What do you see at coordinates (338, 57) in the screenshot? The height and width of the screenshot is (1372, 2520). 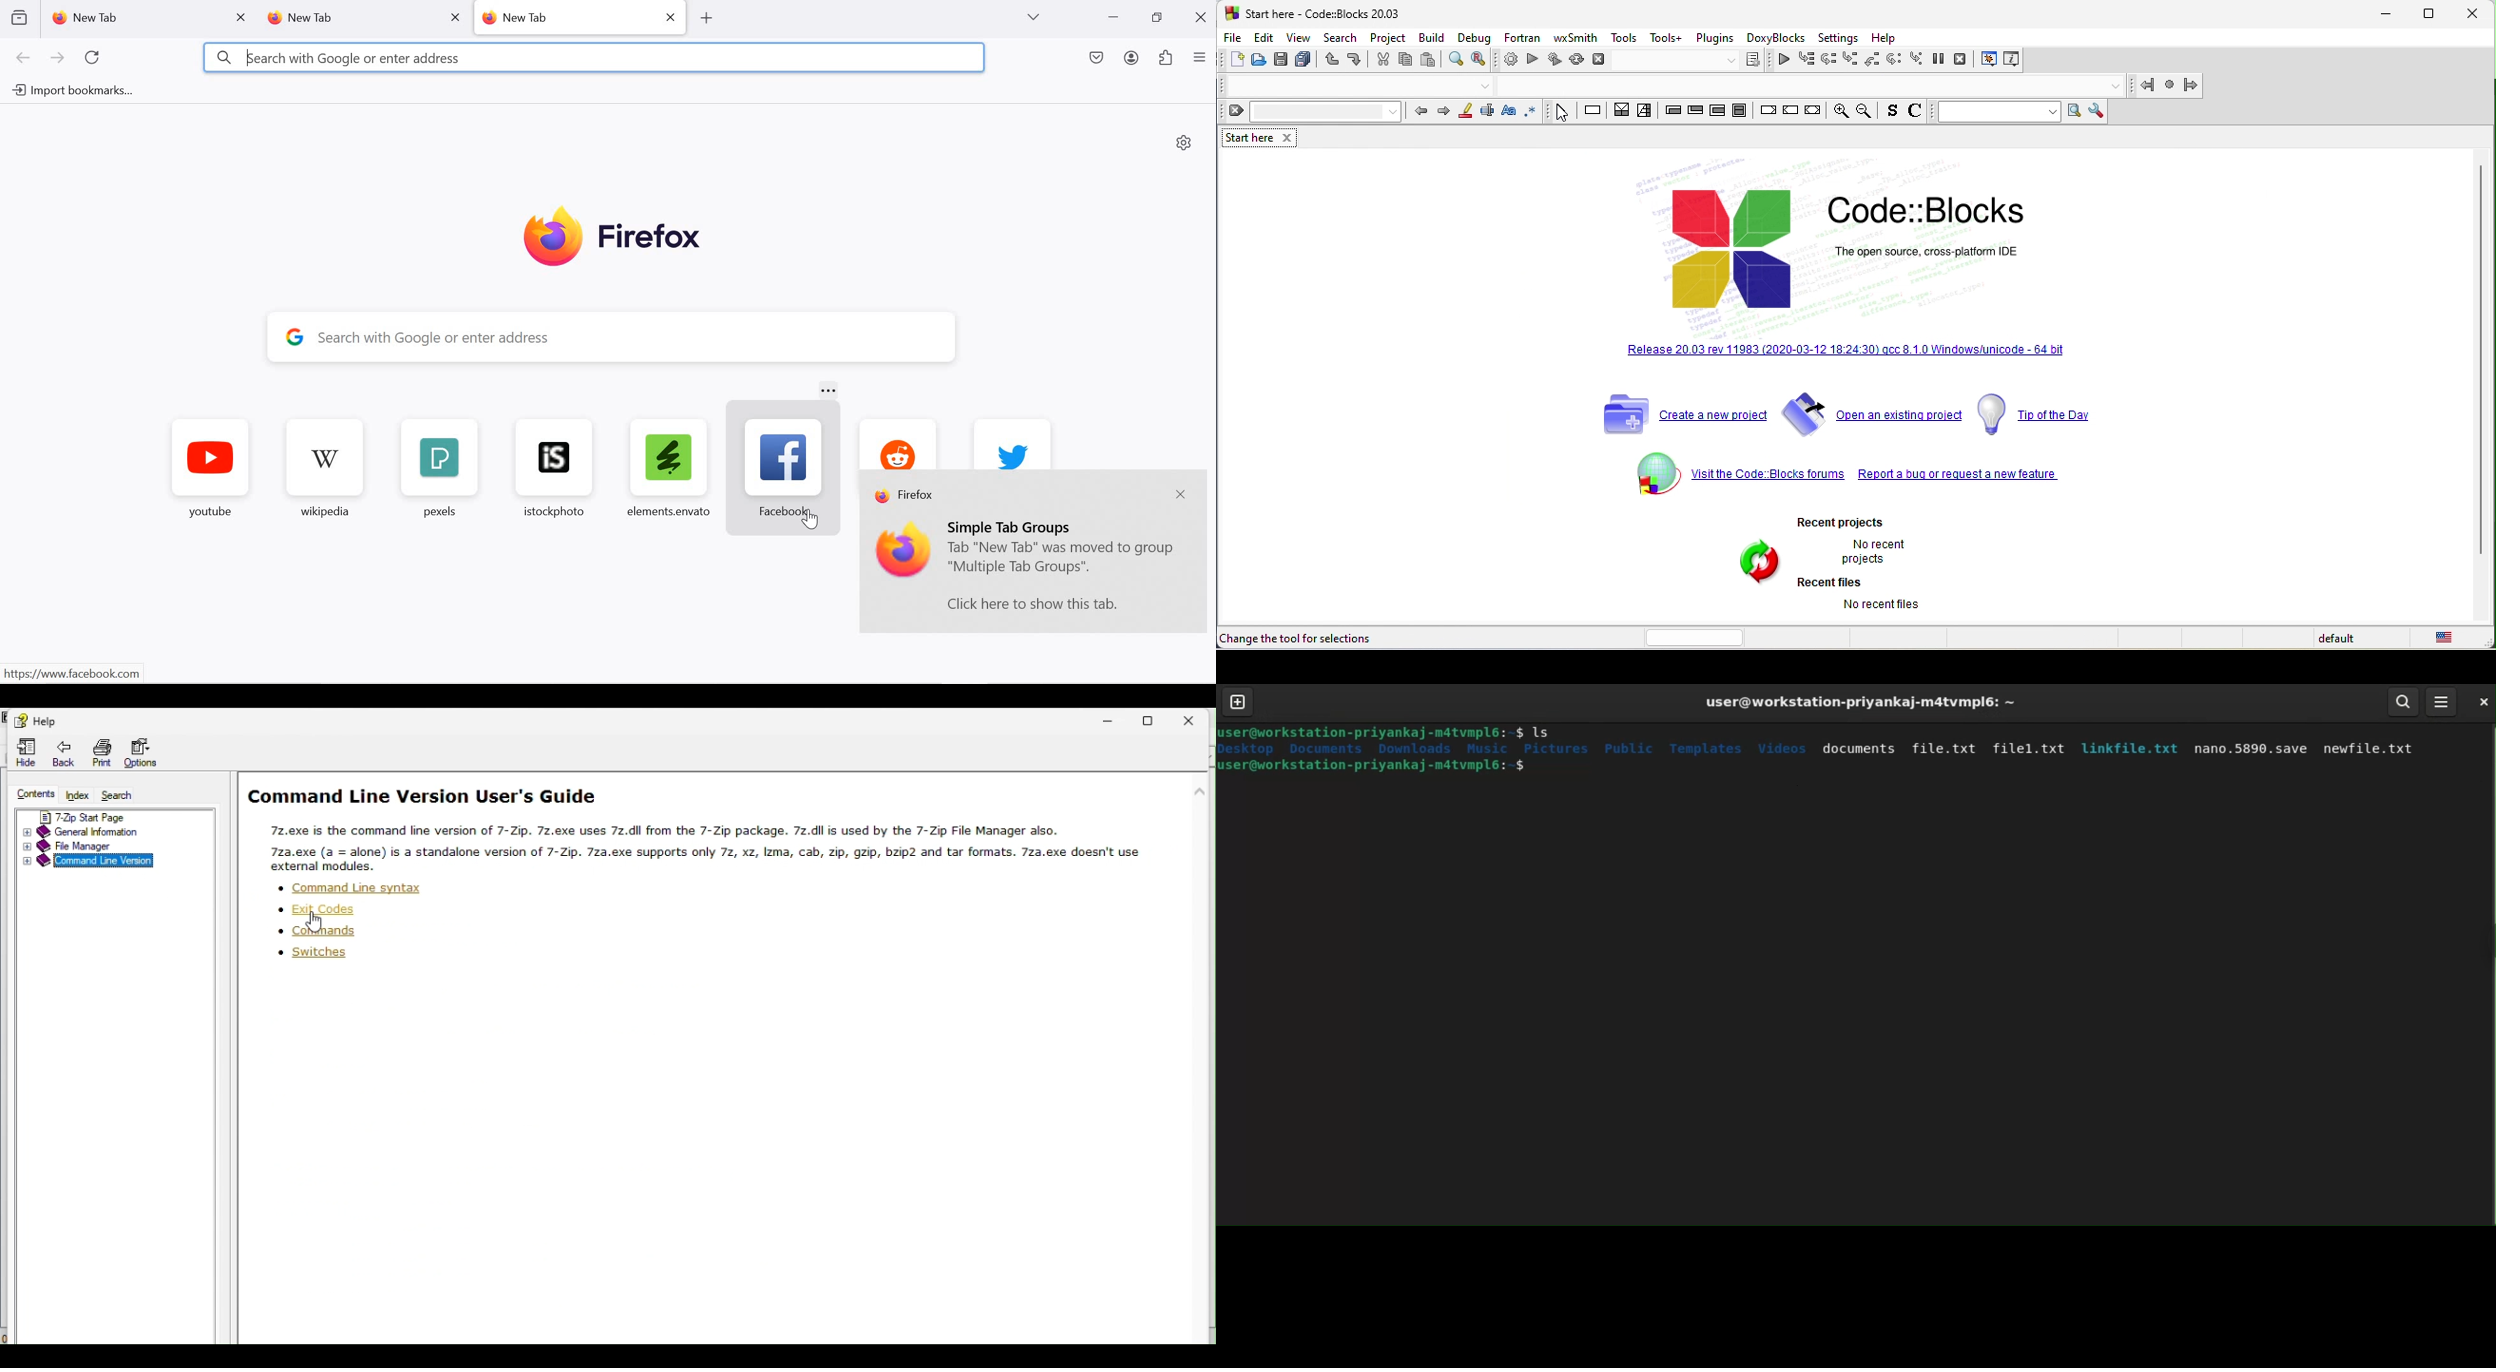 I see `3 kearch with Google or enter address` at bounding box center [338, 57].